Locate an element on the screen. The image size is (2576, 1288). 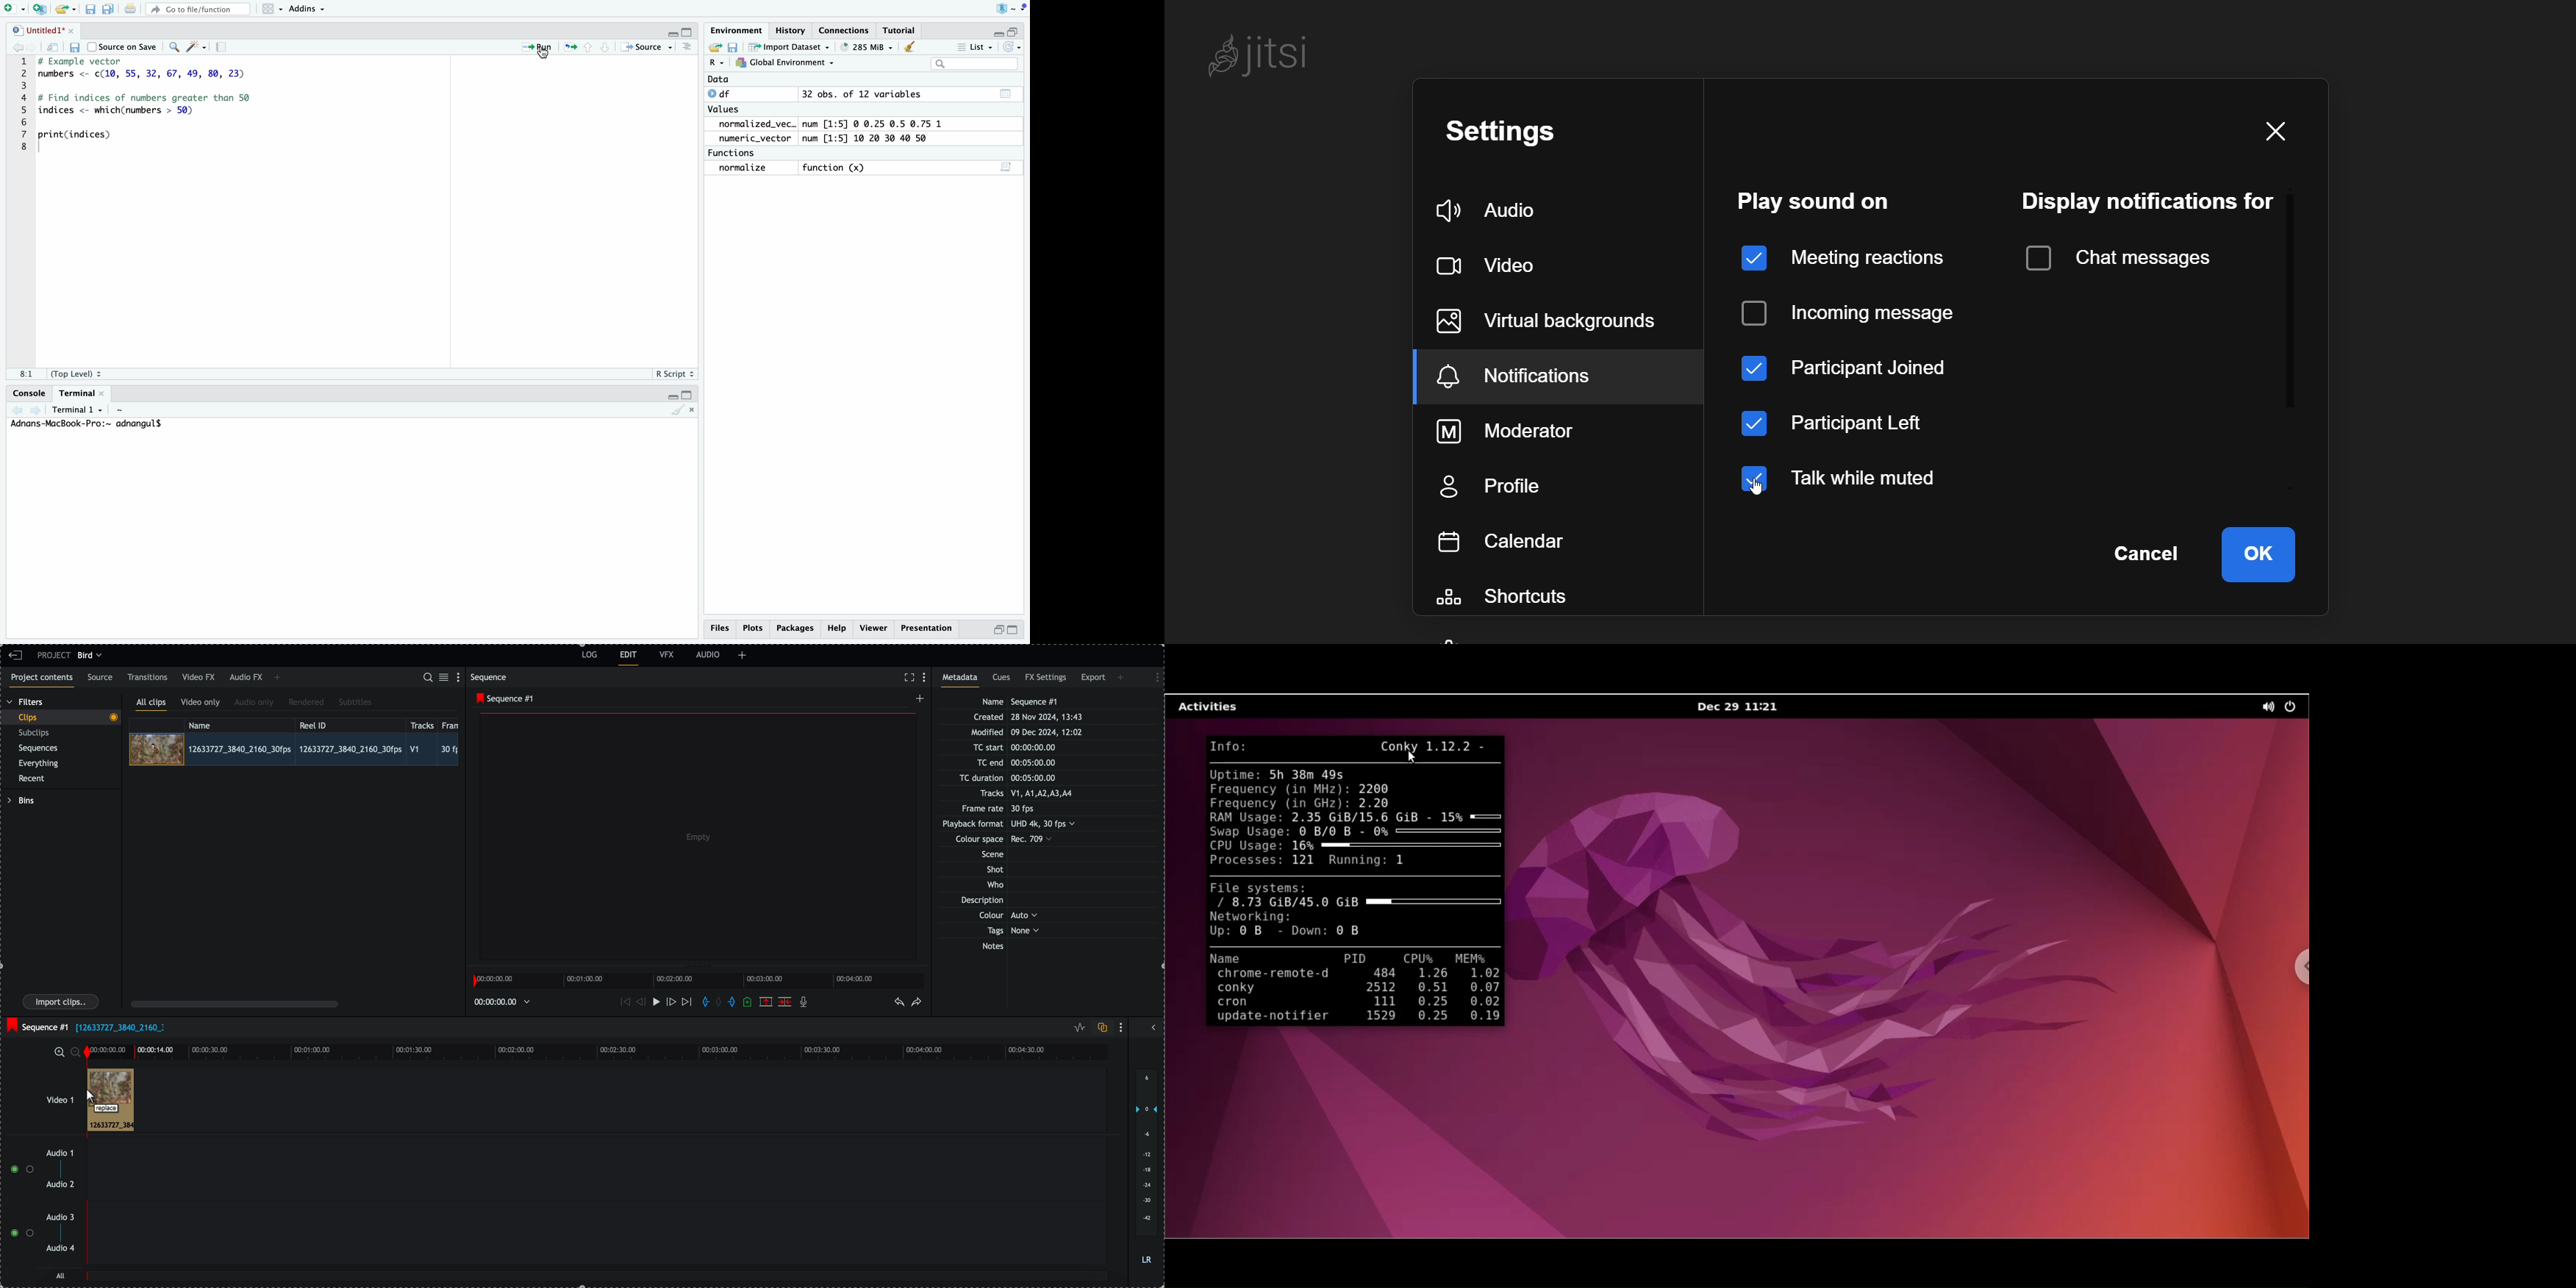
MINIMISE is located at coordinates (671, 395).